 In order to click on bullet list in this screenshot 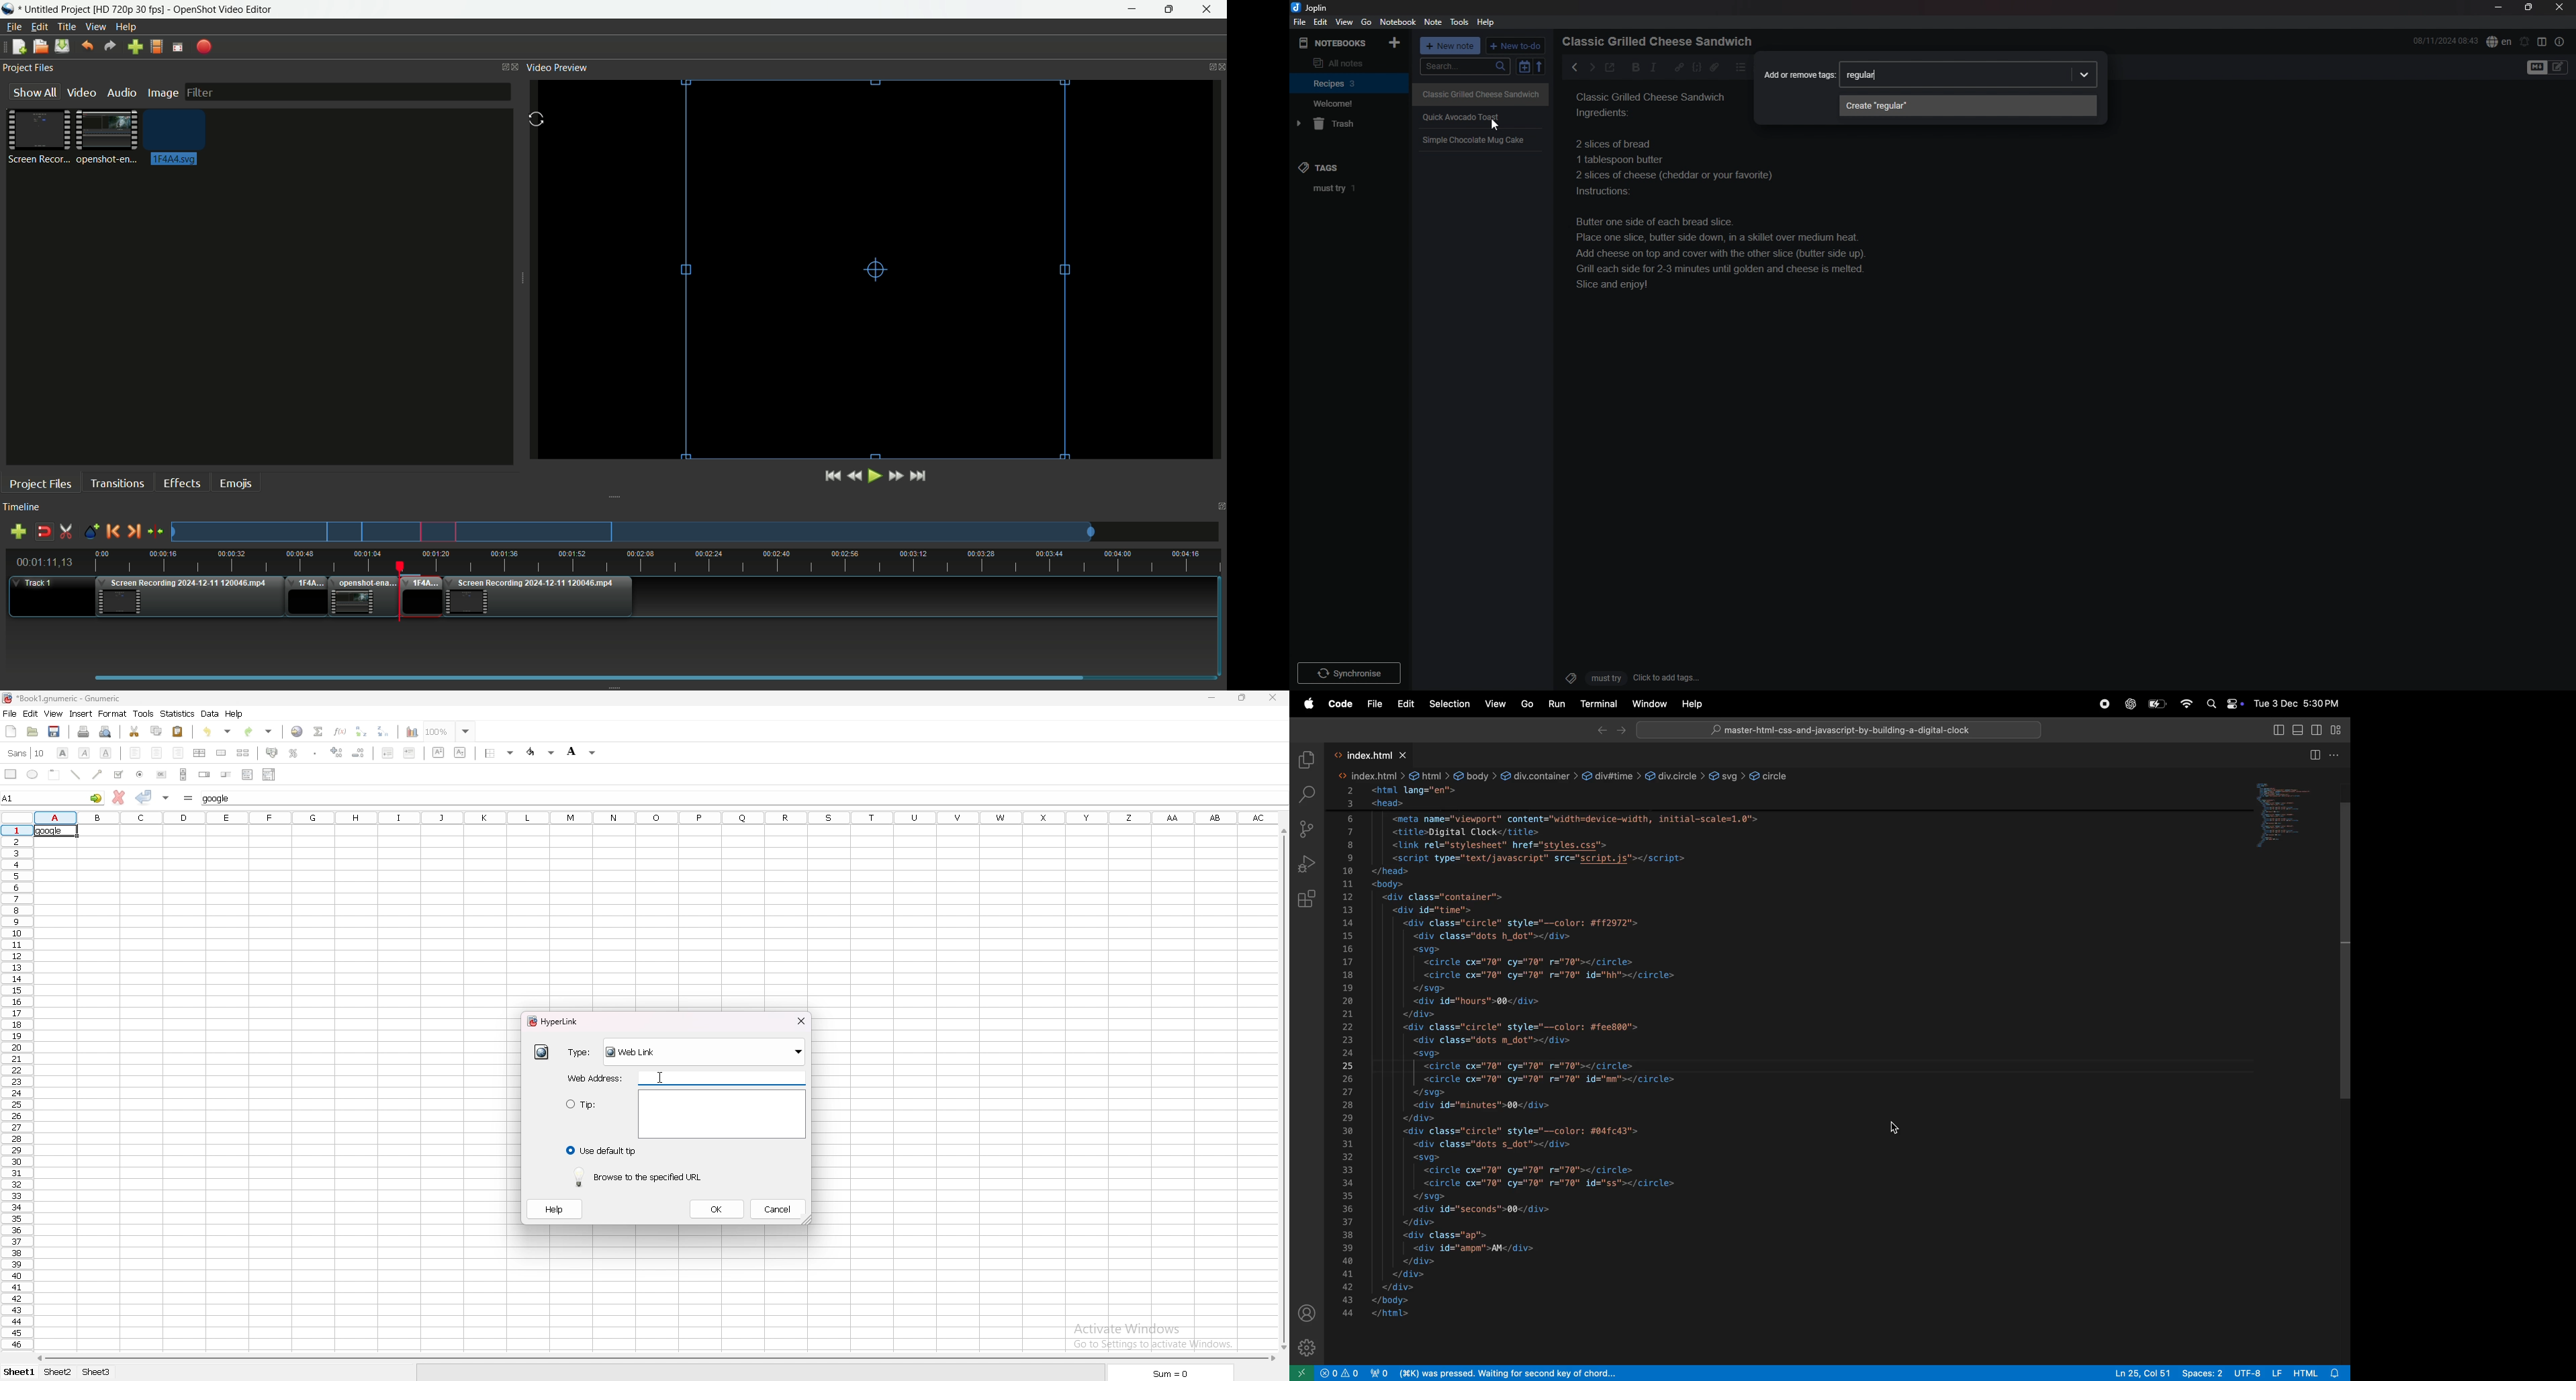, I will do `click(1741, 67)`.